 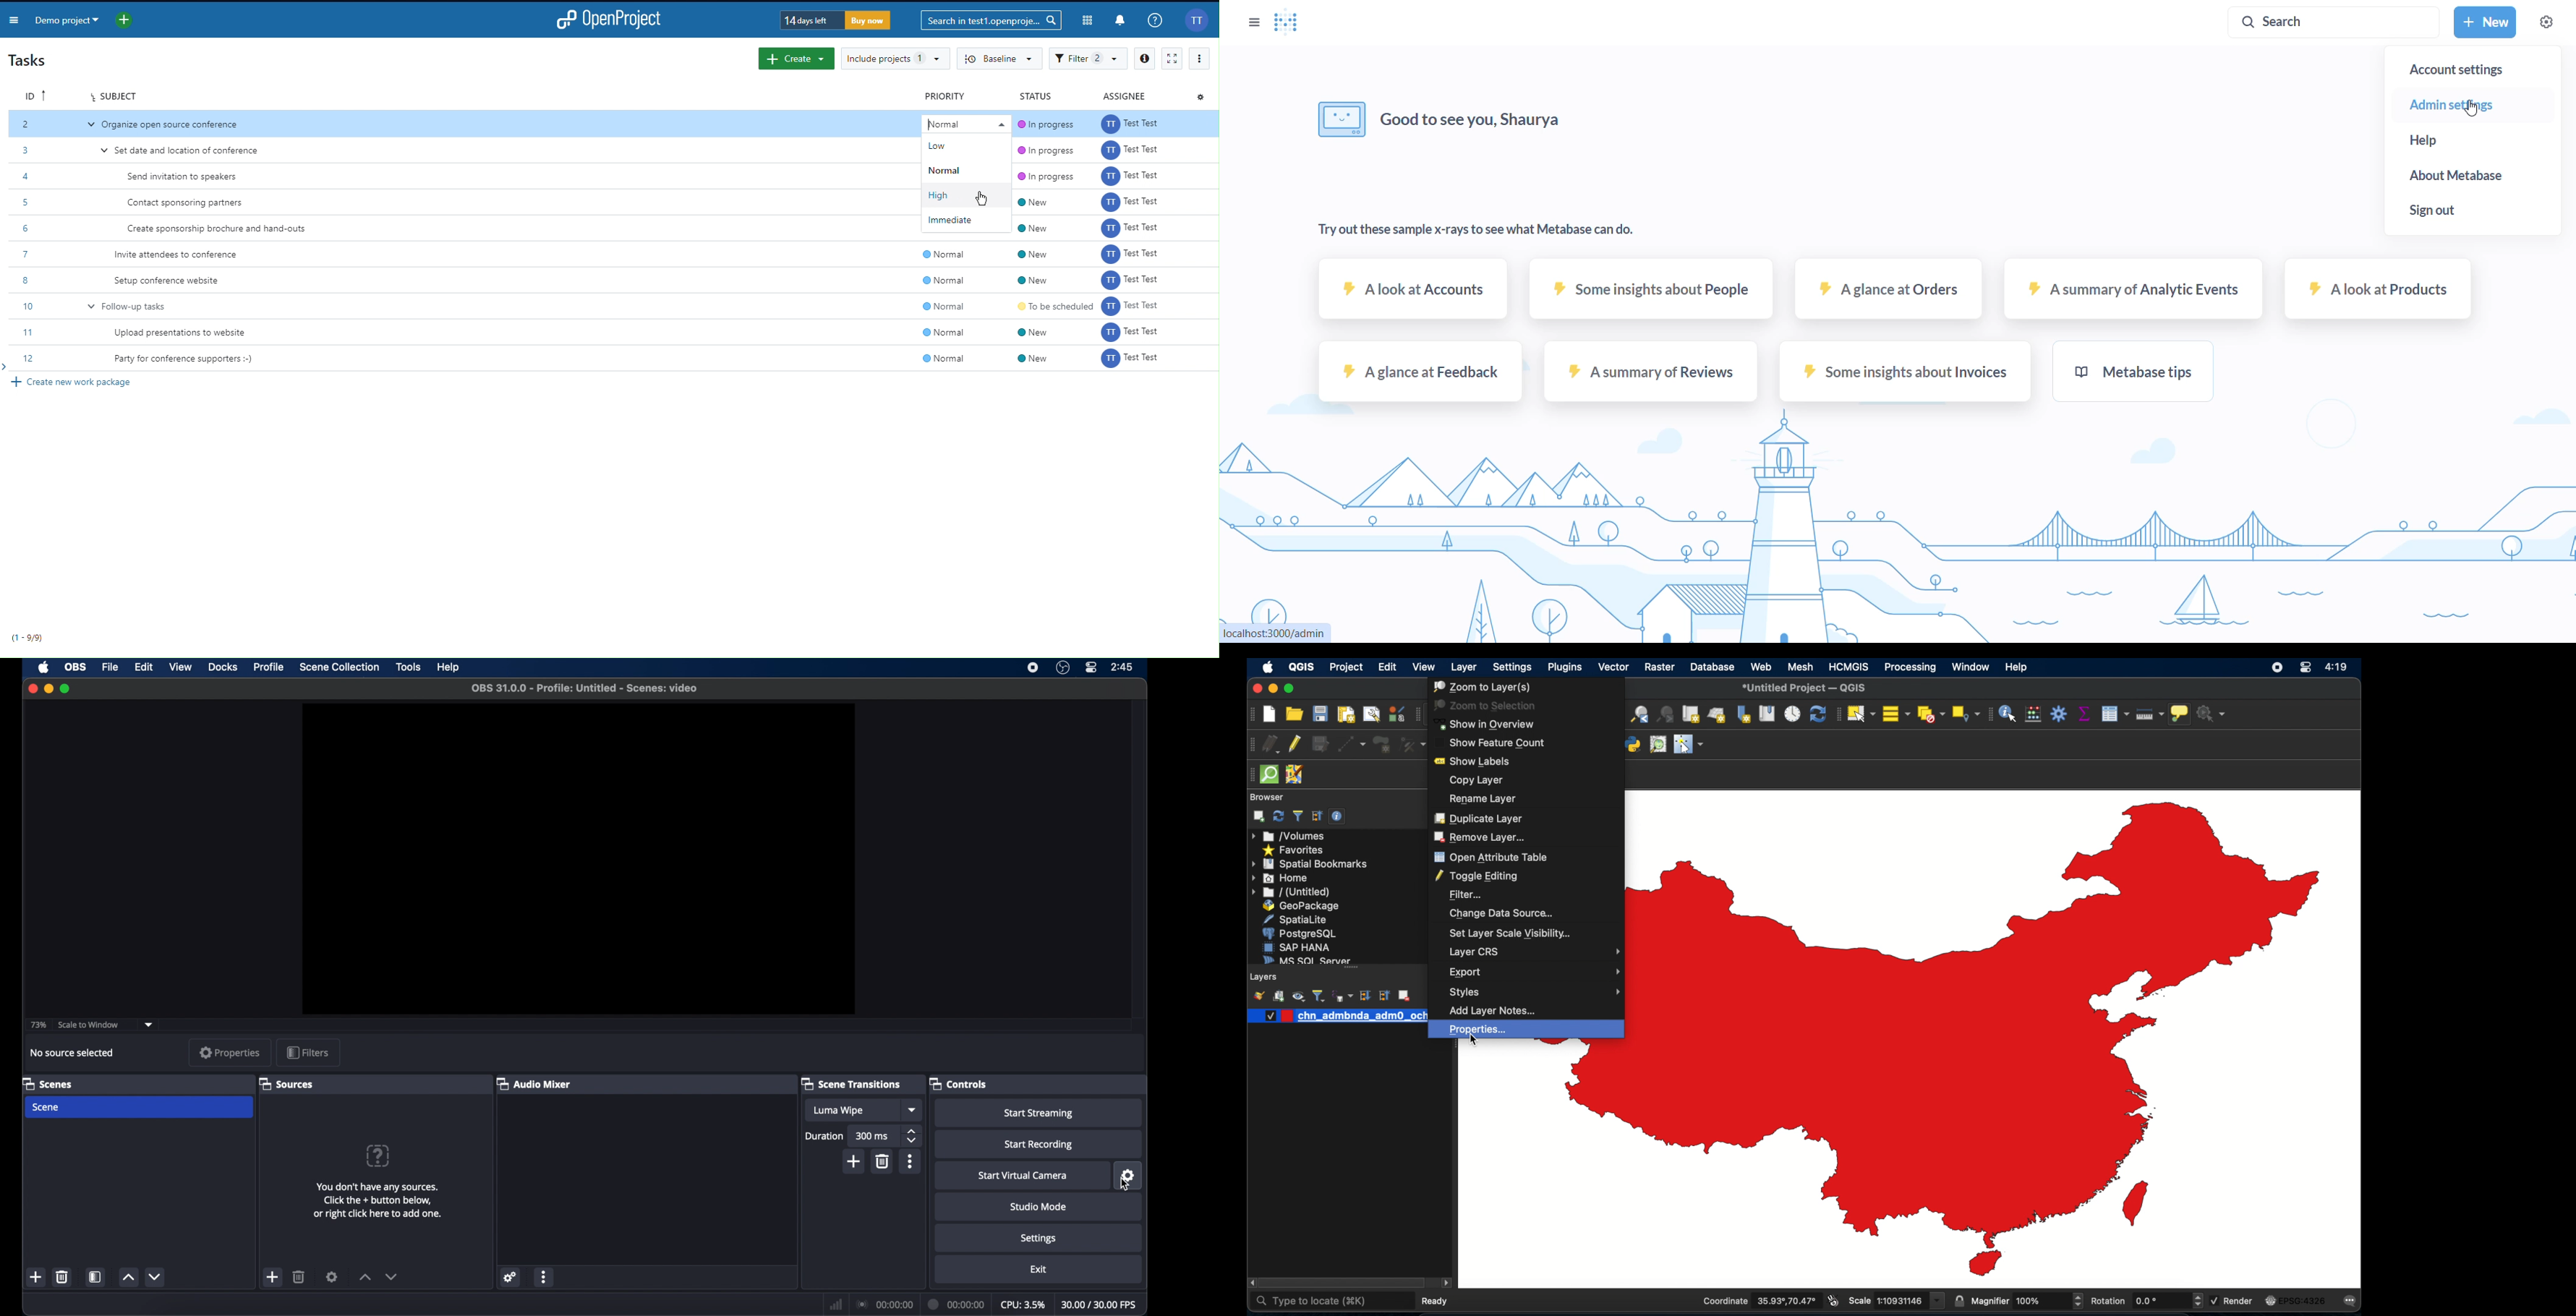 I want to click on remove layer, so click(x=1482, y=837).